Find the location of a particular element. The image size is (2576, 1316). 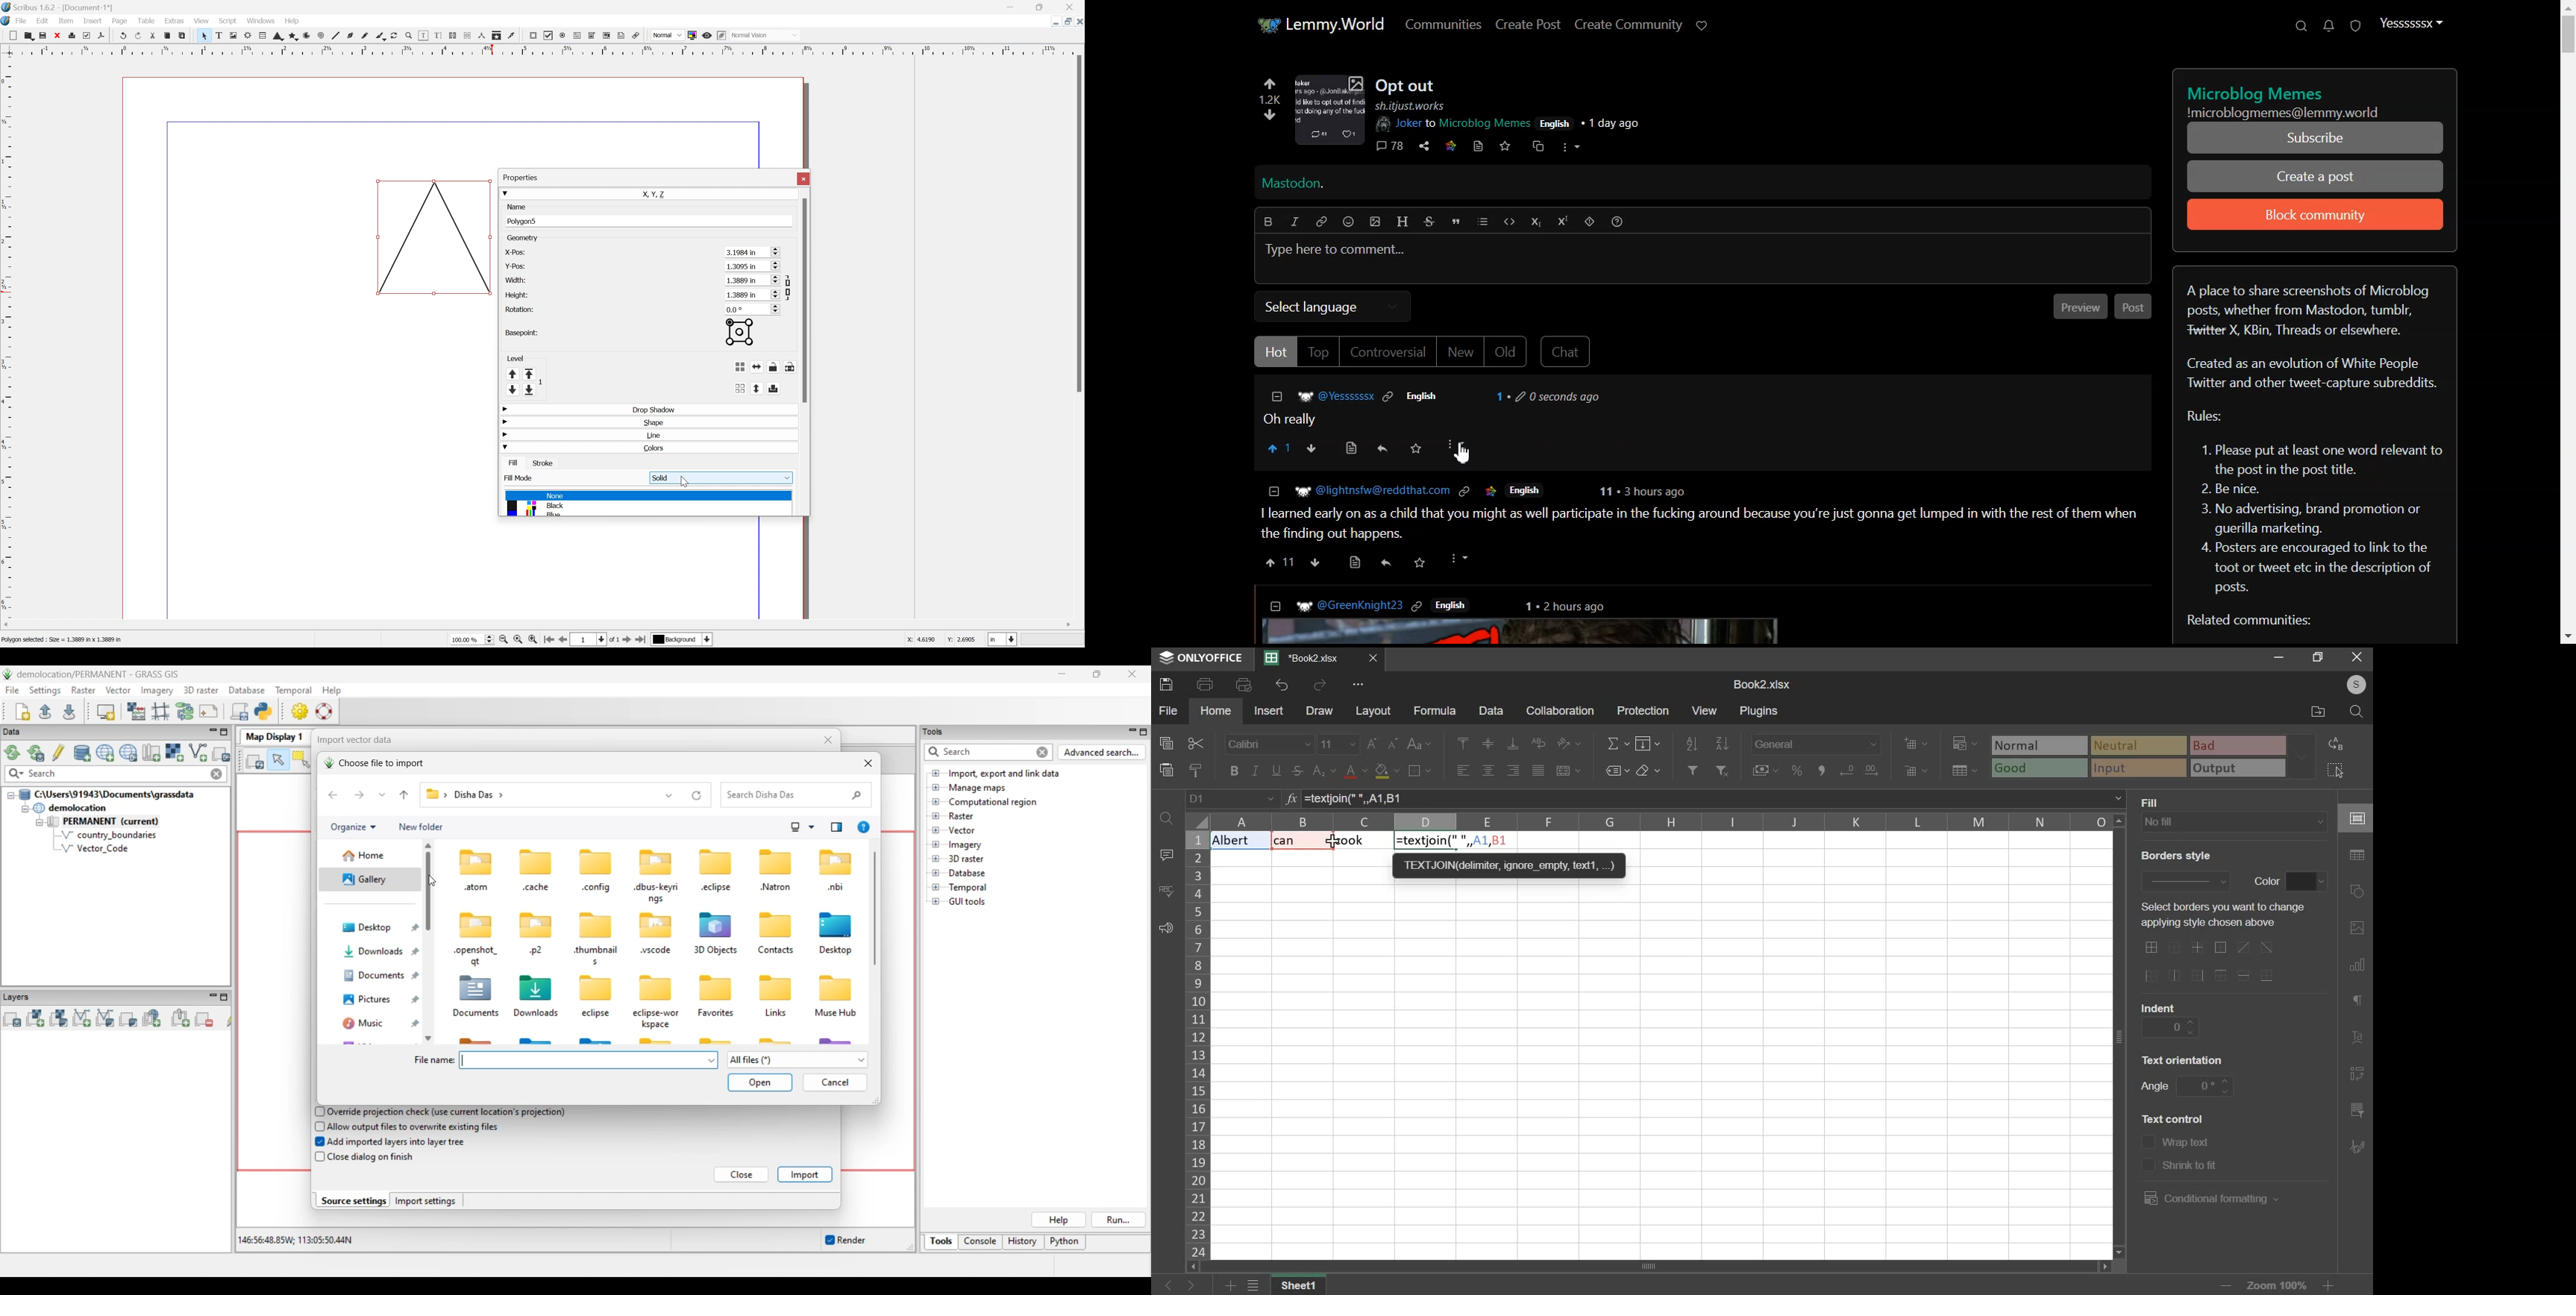

Properties is located at coordinates (521, 177).